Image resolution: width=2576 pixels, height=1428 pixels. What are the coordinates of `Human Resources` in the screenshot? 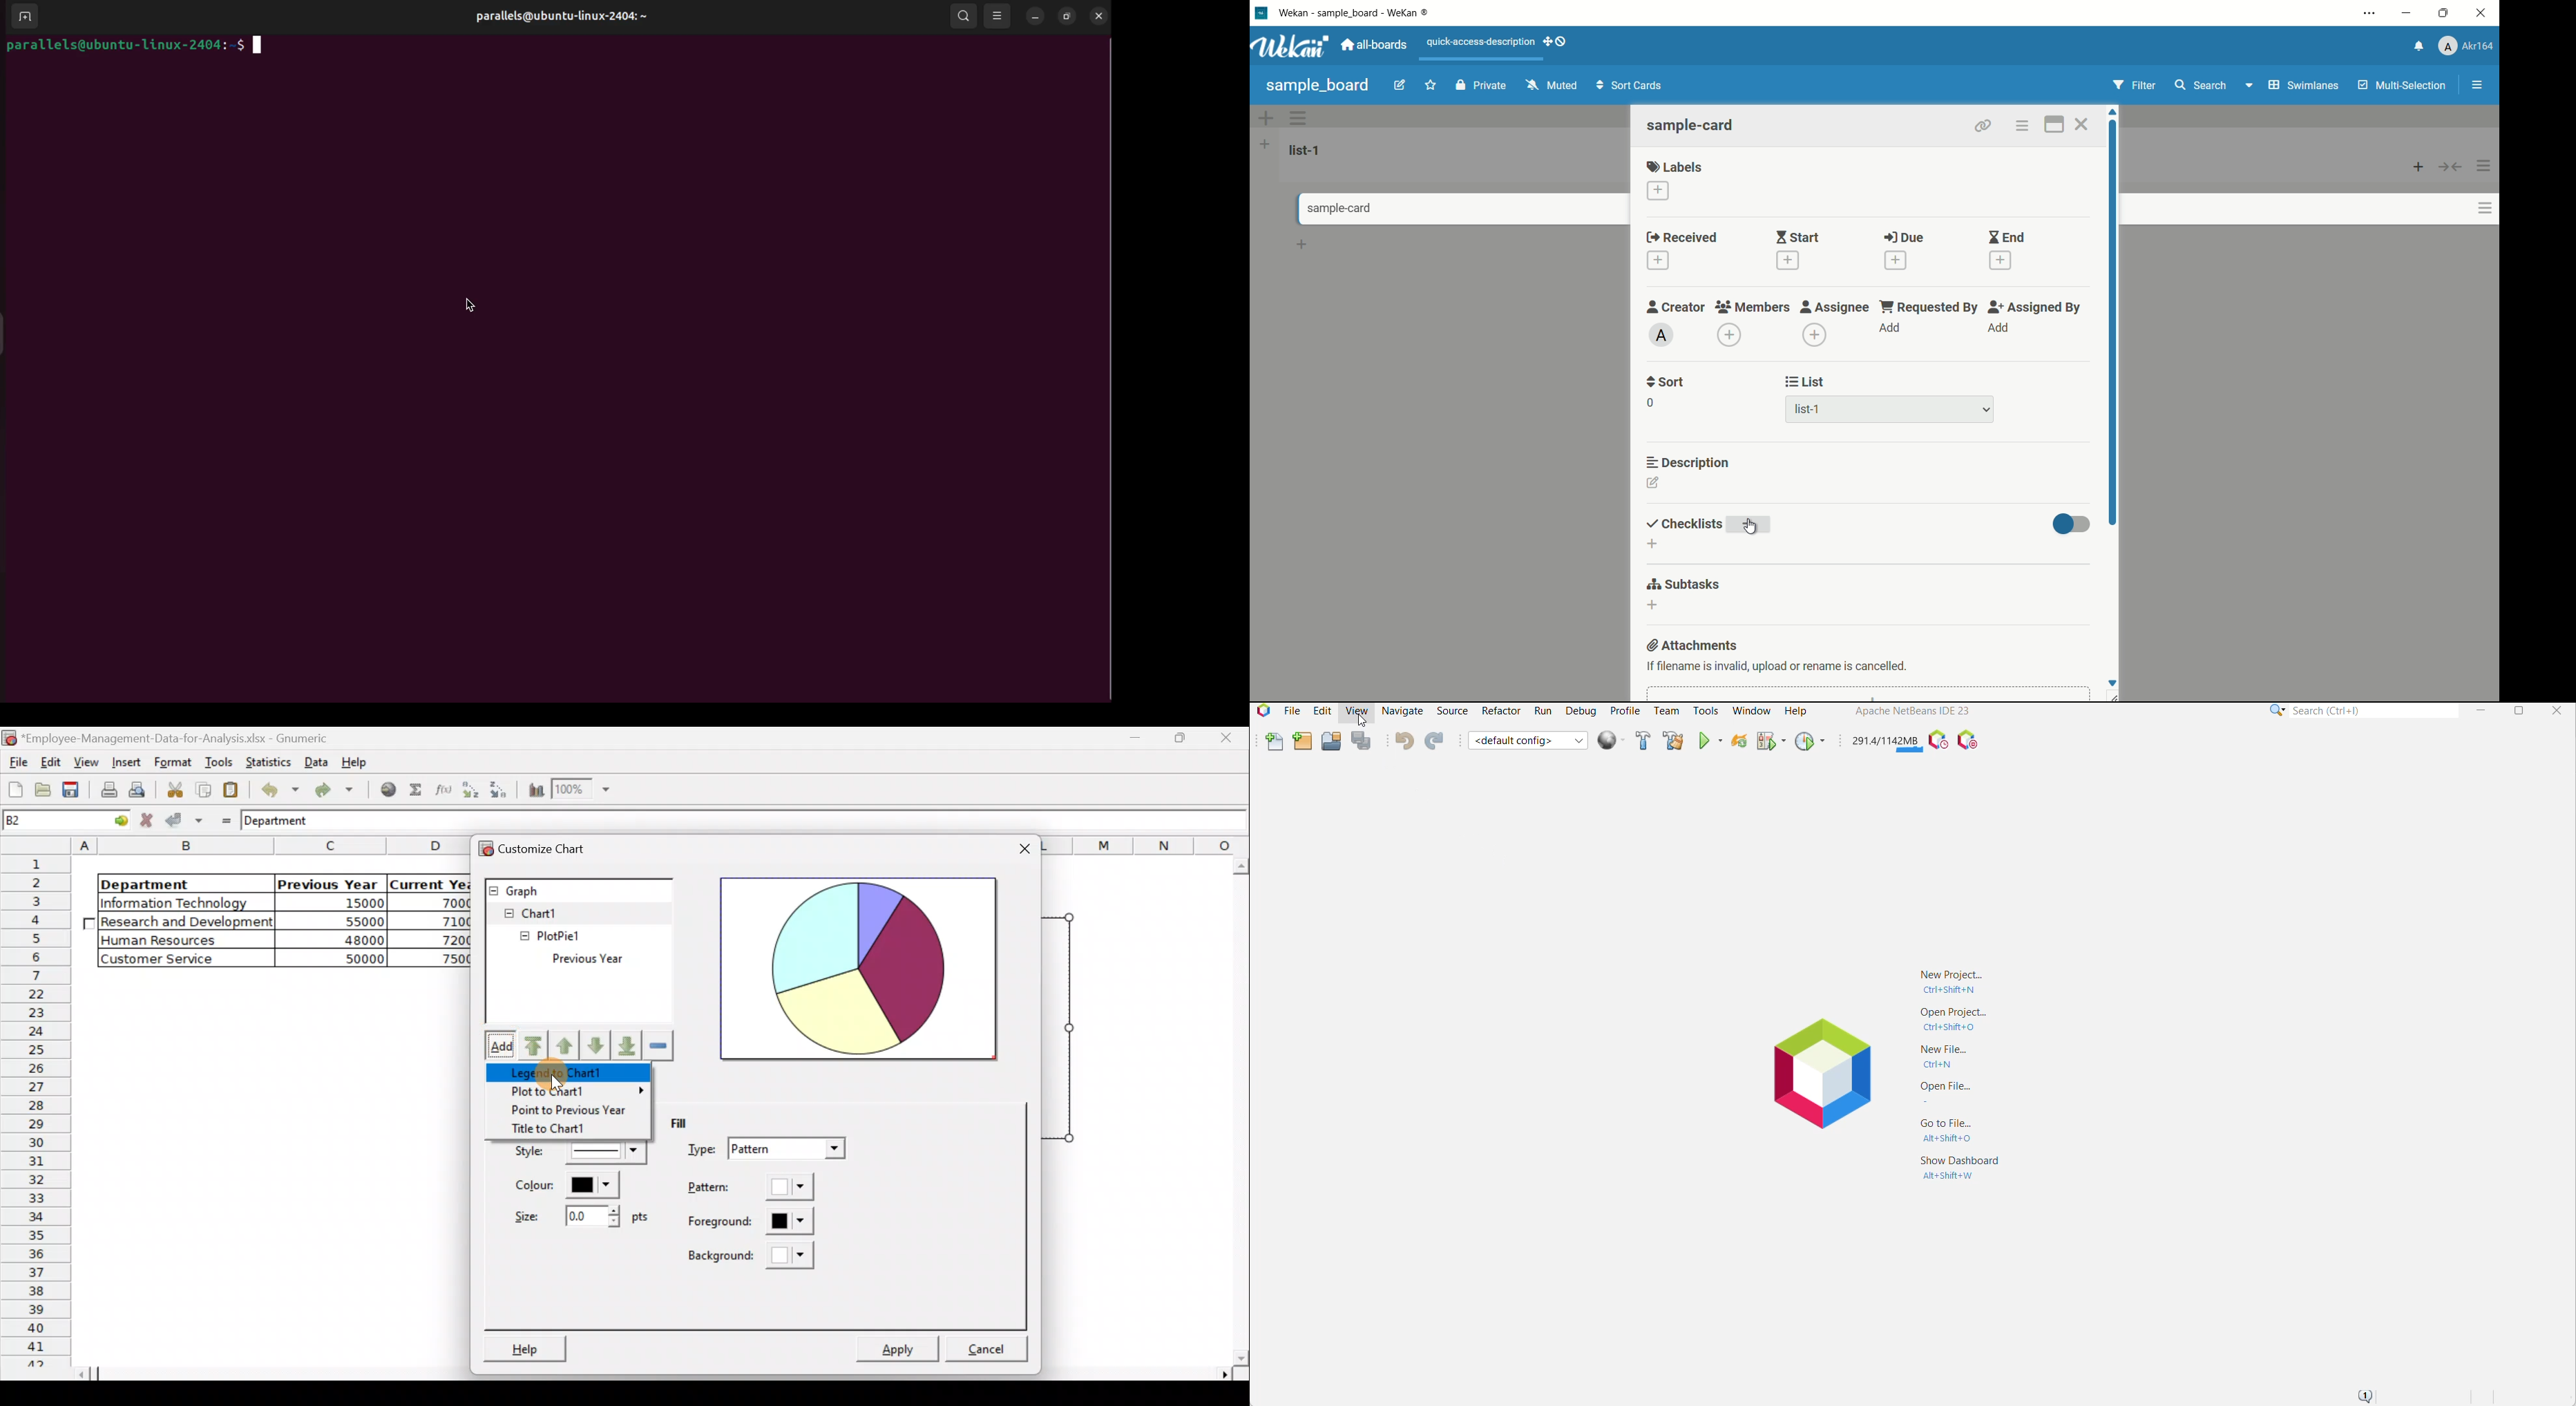 It's located at (169, 941).